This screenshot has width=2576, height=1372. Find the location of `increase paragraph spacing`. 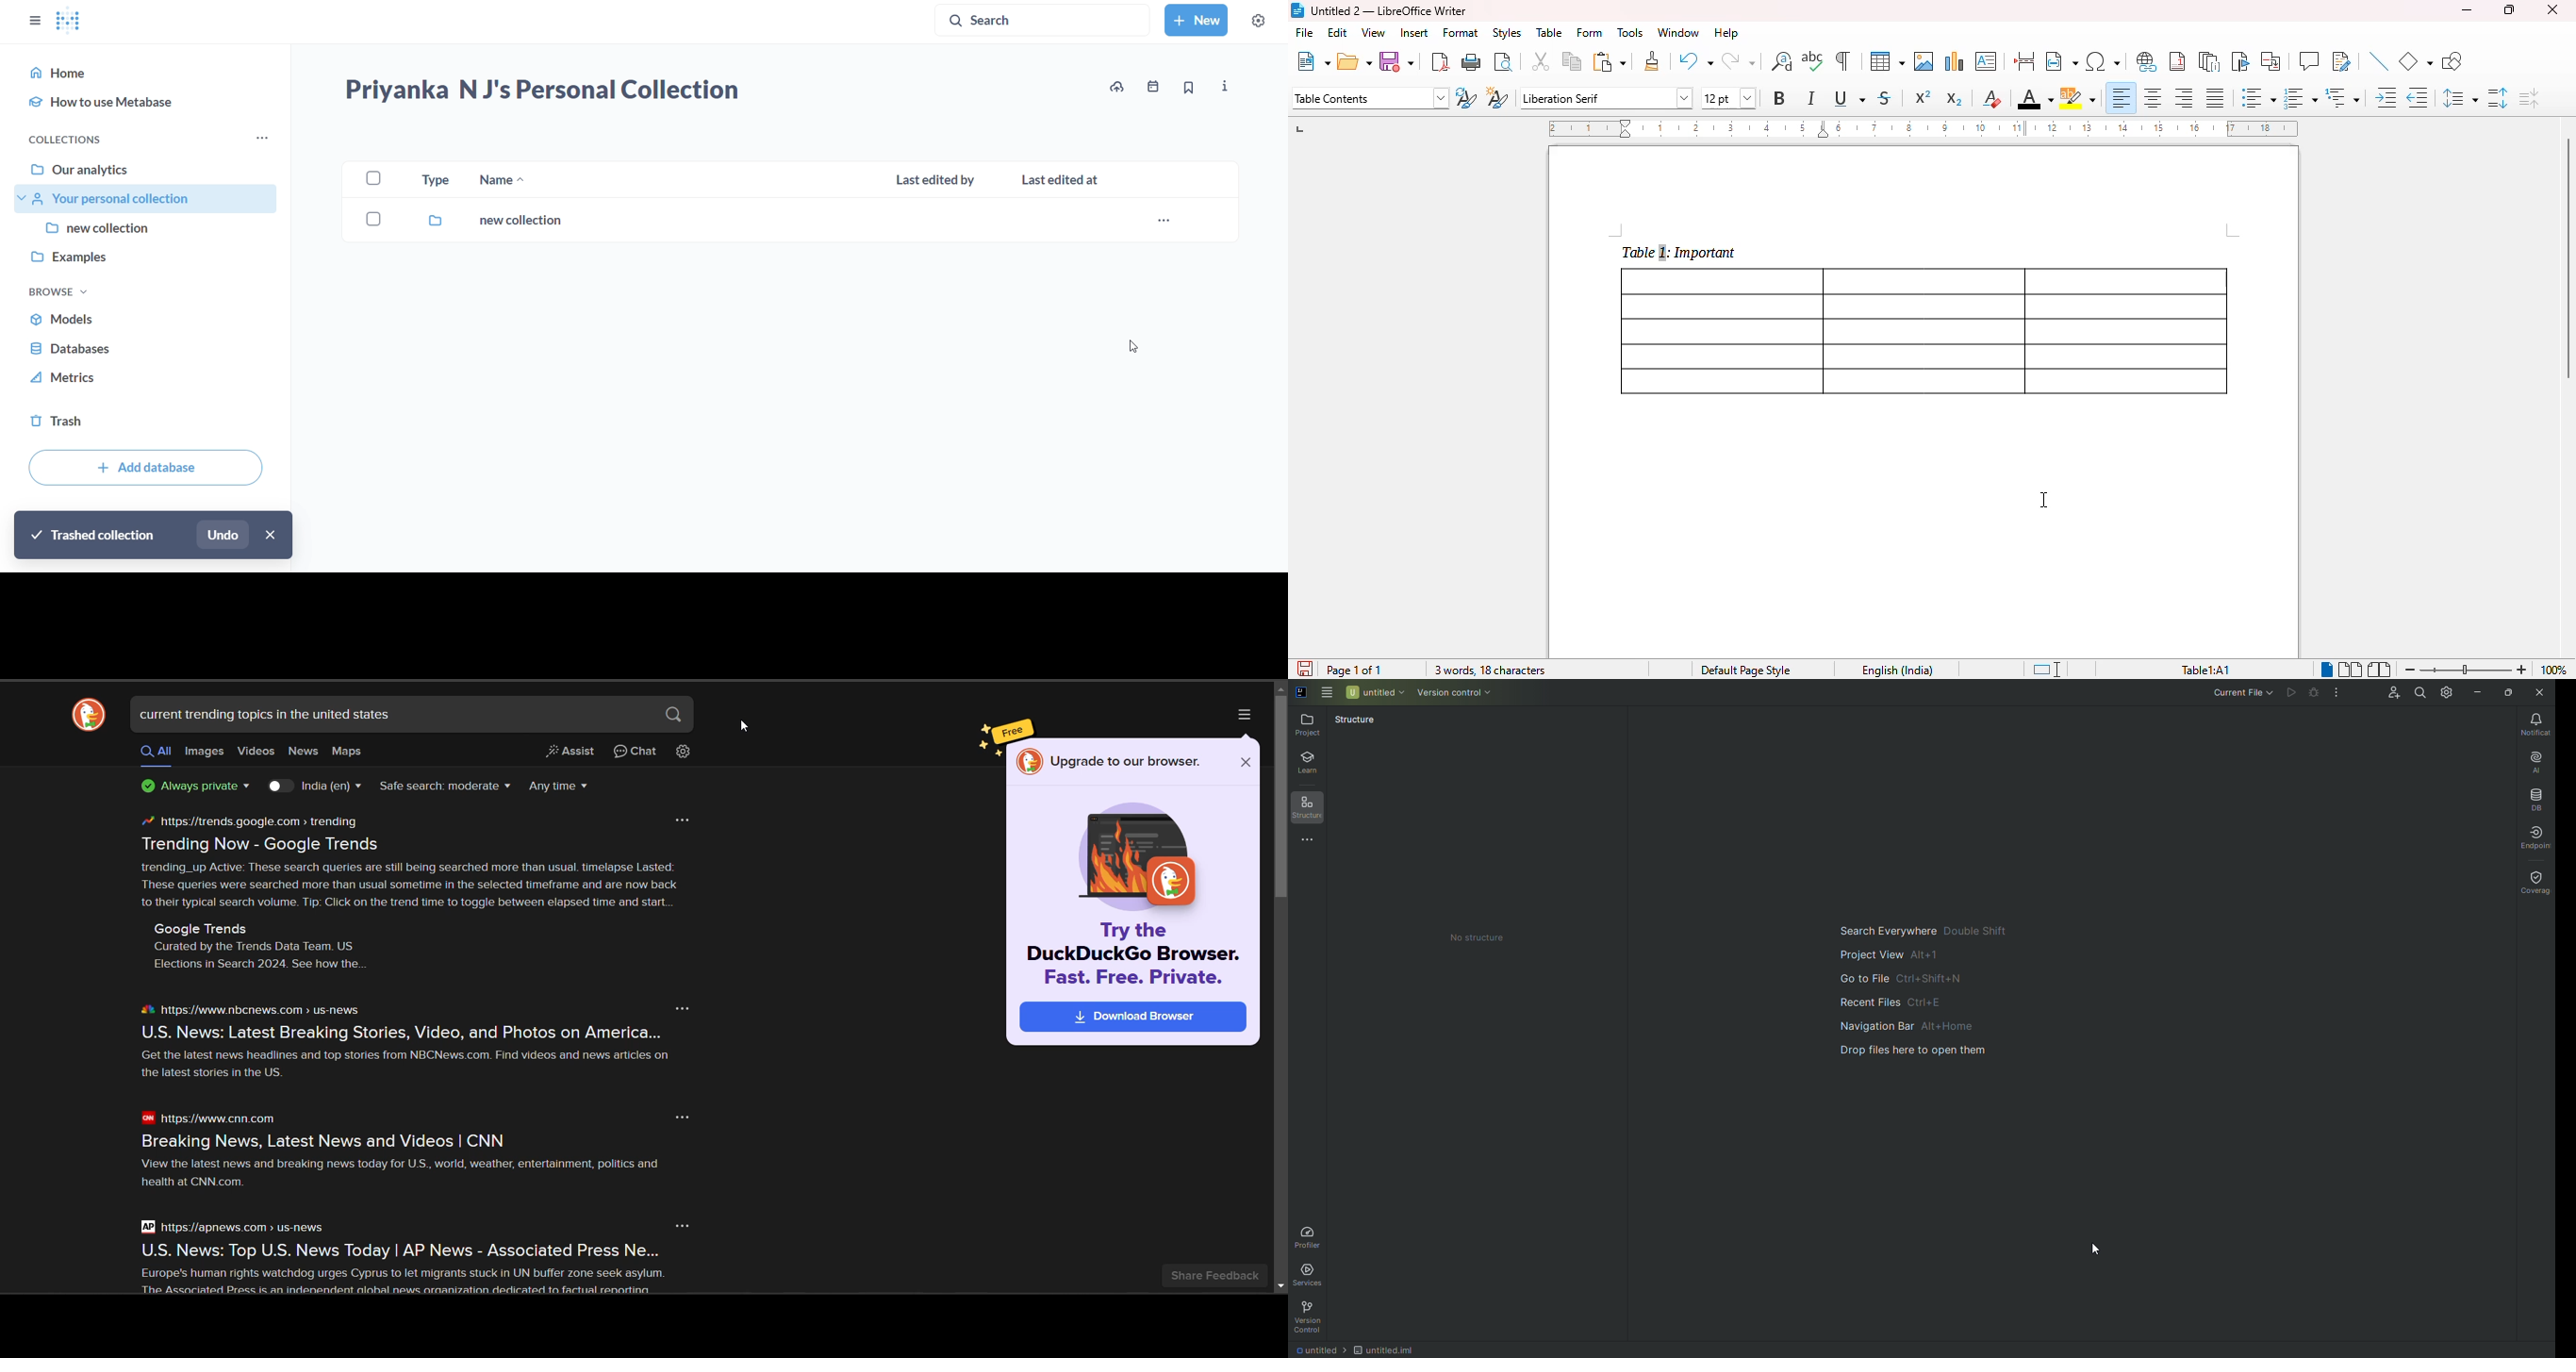

increase paragraph spacing is located at coordinates (2498, 98).